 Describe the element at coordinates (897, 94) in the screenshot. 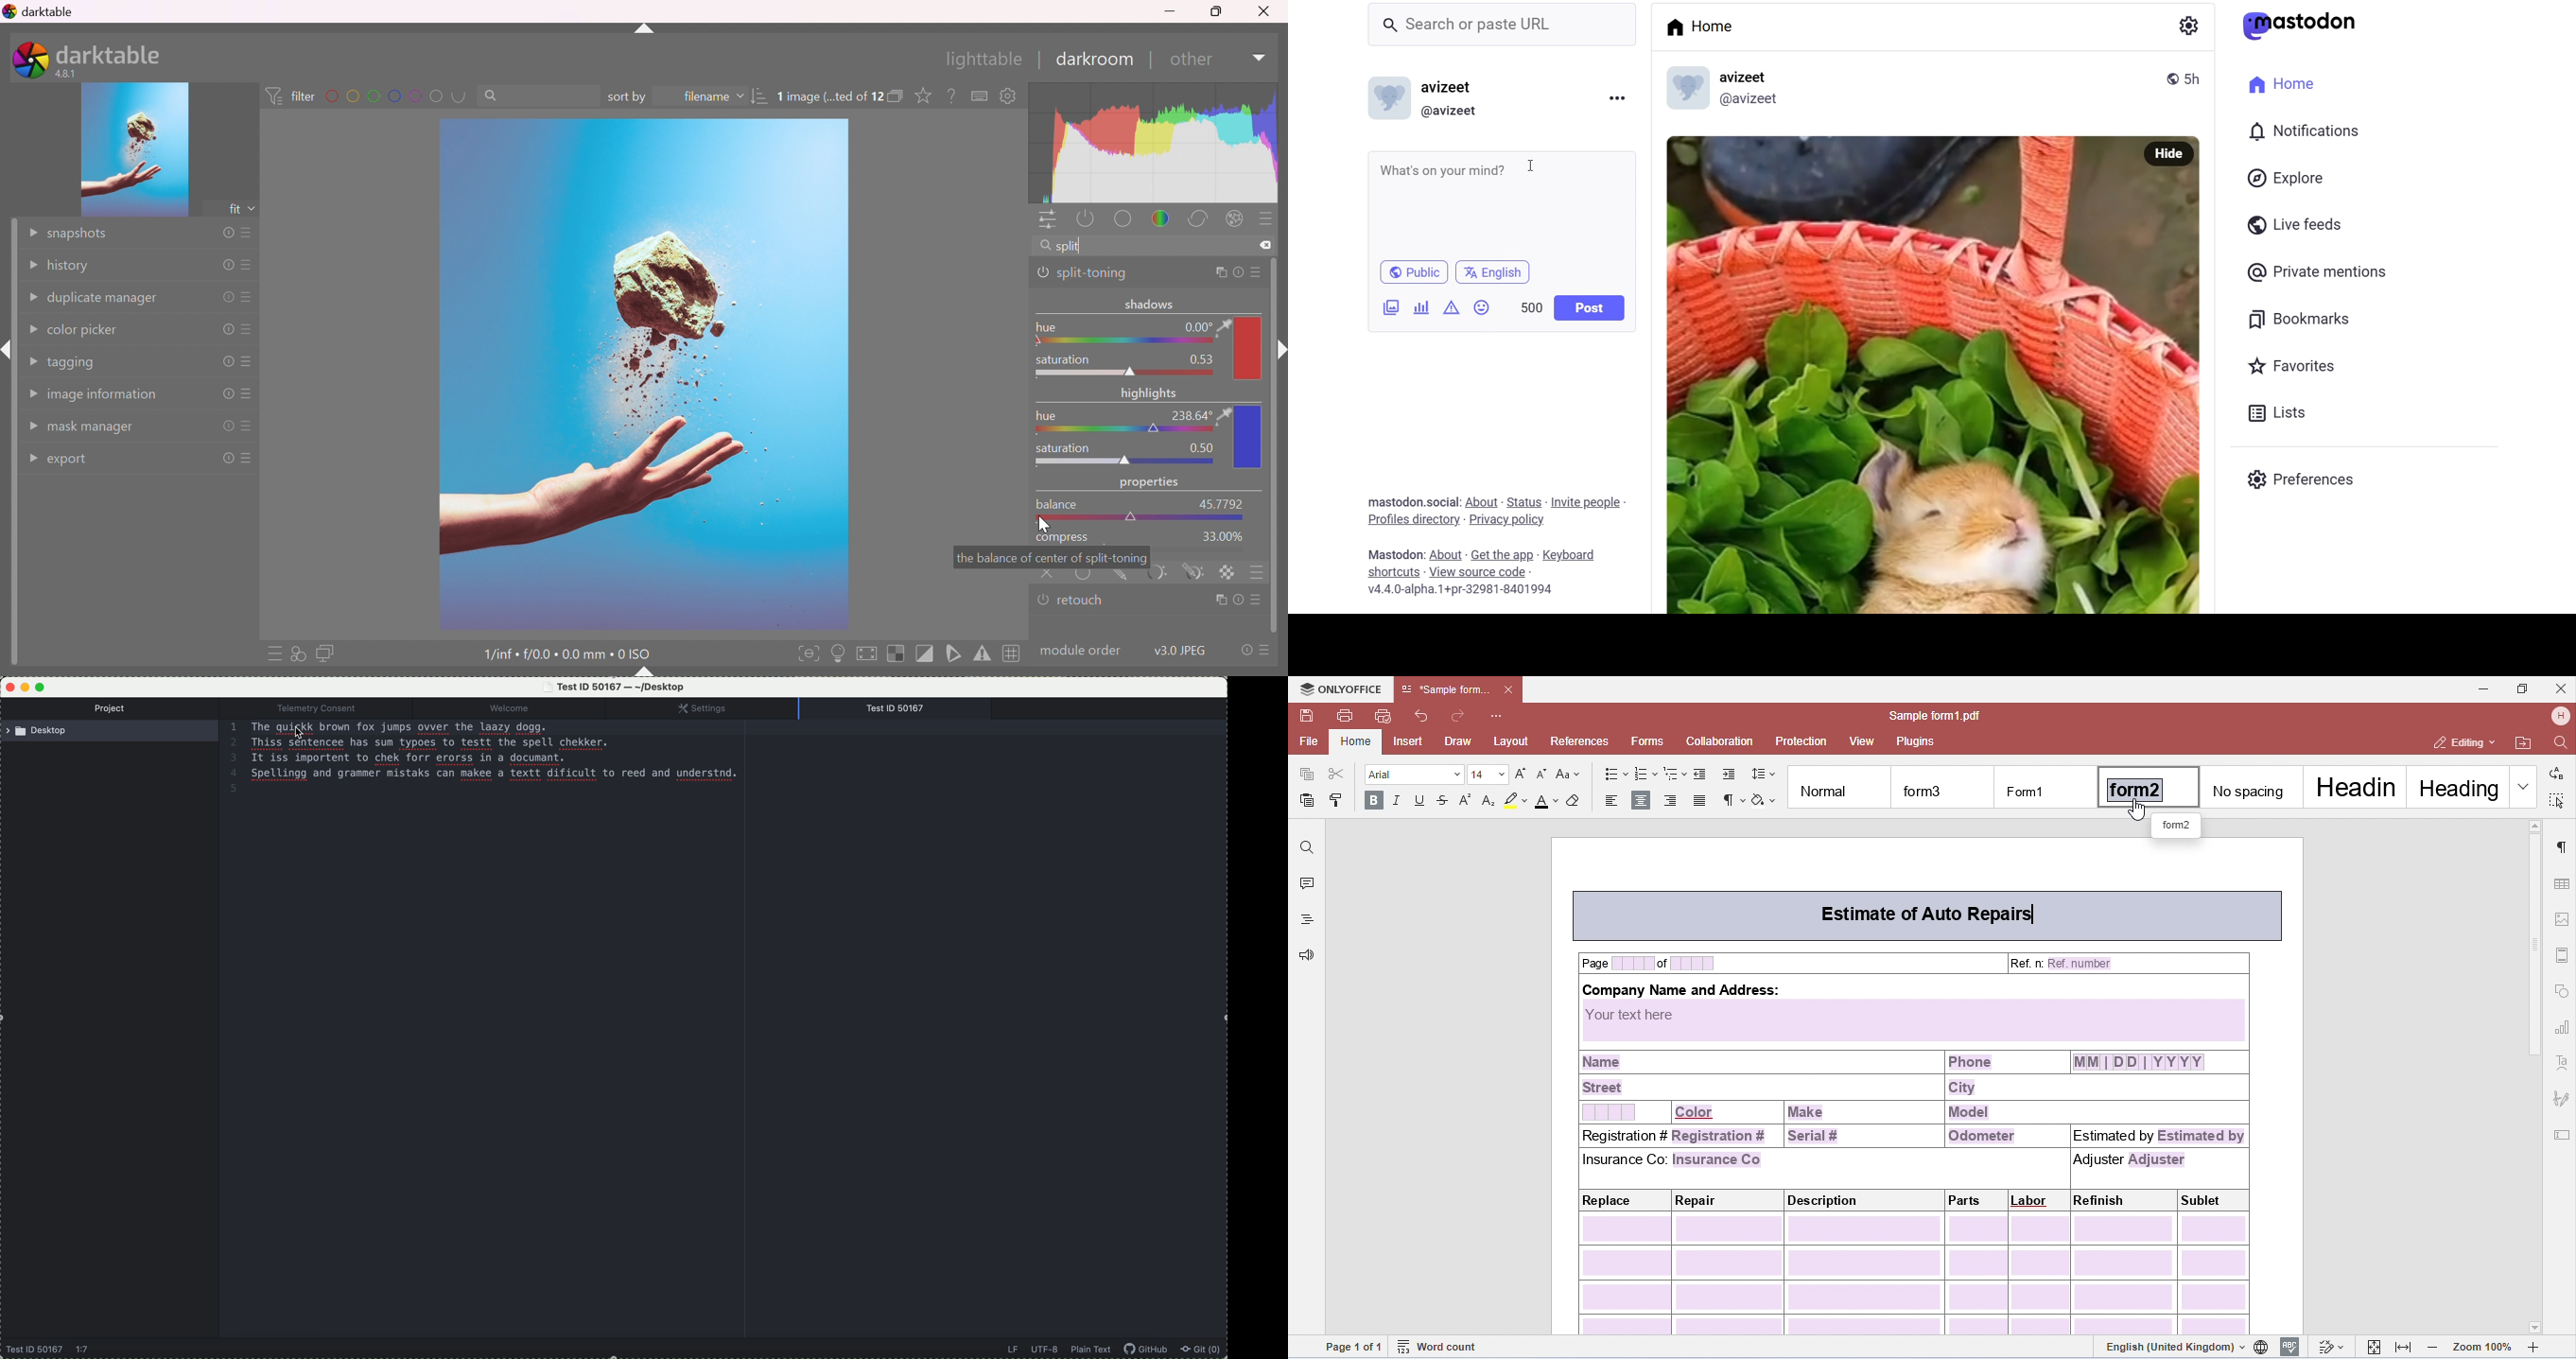

I see `collapse grouped images` at that location.